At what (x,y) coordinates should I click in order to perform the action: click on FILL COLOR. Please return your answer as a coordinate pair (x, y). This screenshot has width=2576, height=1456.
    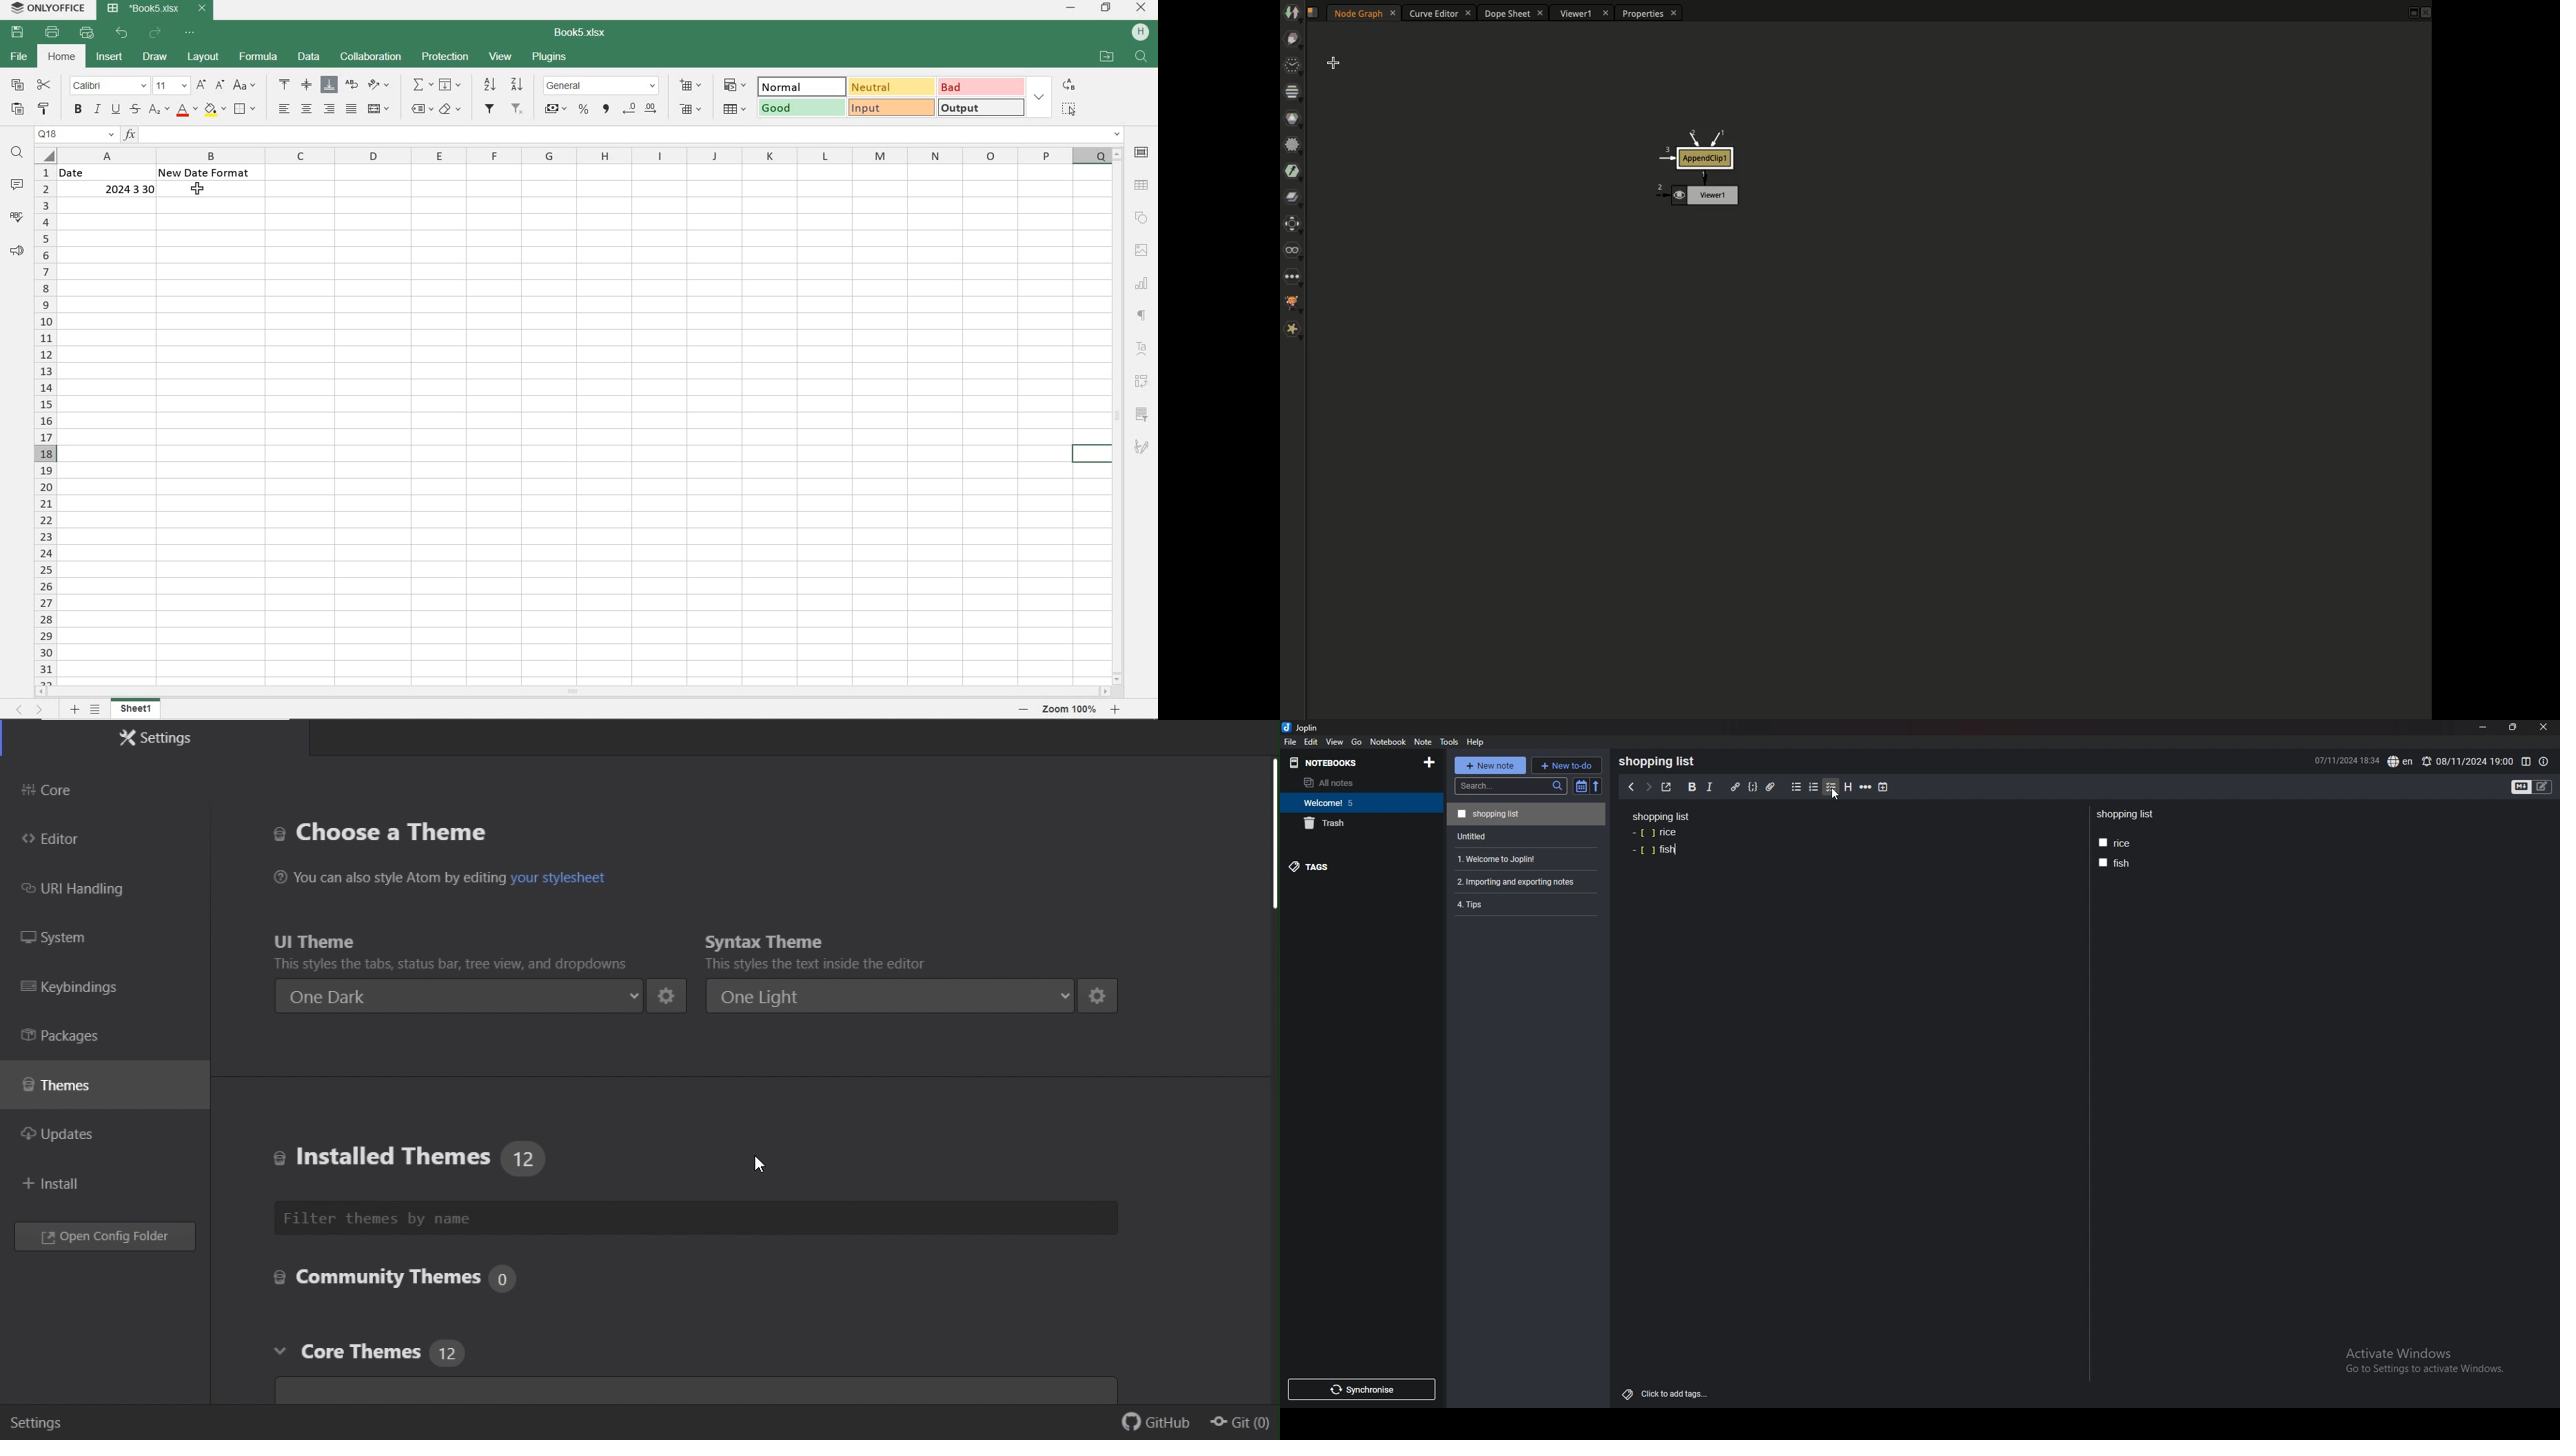
    Looking at the image, I should click on (214, 110).